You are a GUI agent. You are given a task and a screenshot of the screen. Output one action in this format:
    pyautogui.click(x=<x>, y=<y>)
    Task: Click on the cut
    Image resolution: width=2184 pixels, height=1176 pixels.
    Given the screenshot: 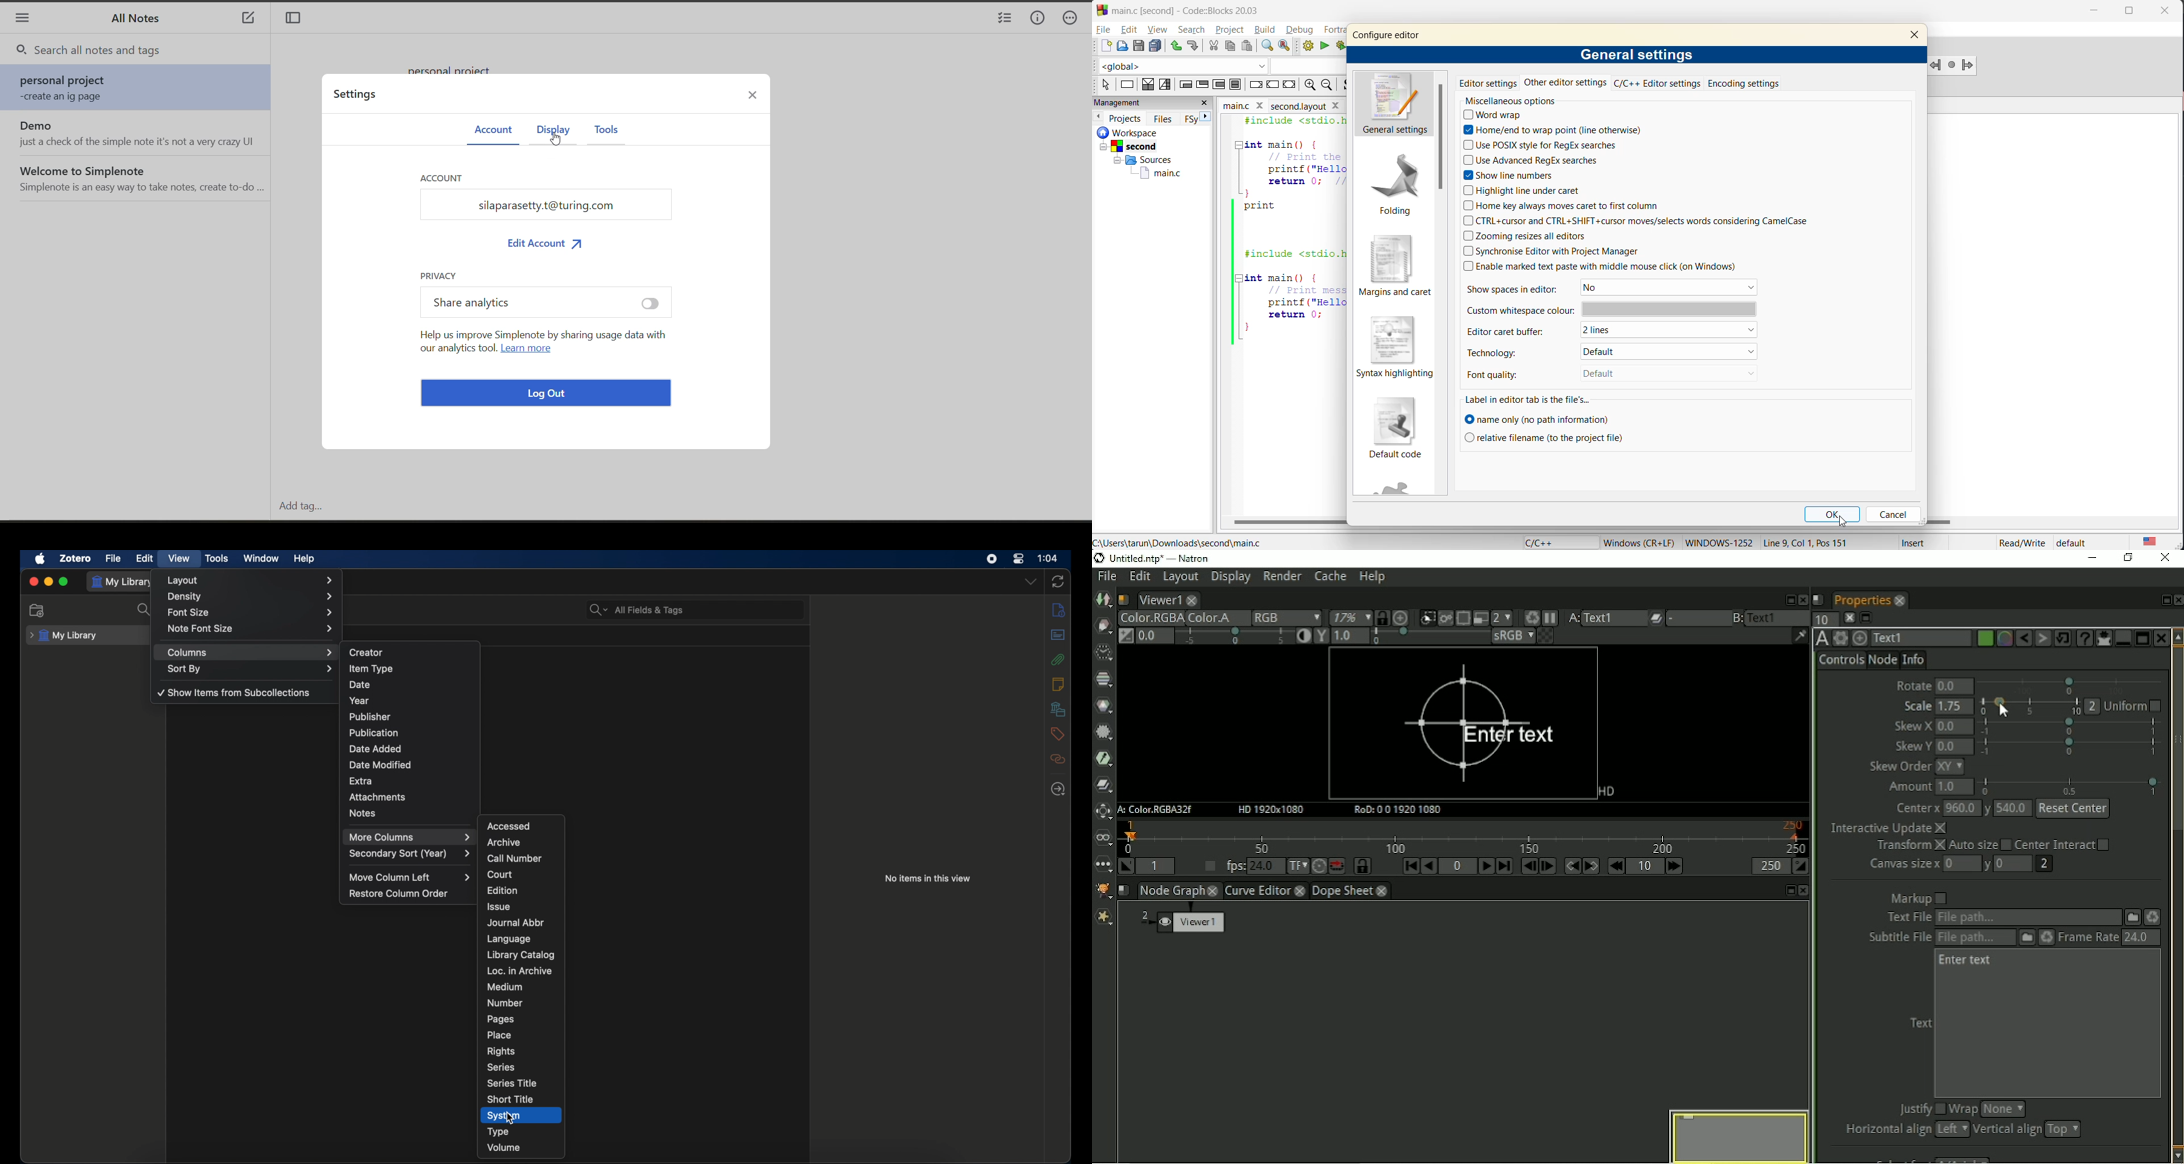 What is the action you would take?
    pyautogui.click(x=1211, y=45)
    